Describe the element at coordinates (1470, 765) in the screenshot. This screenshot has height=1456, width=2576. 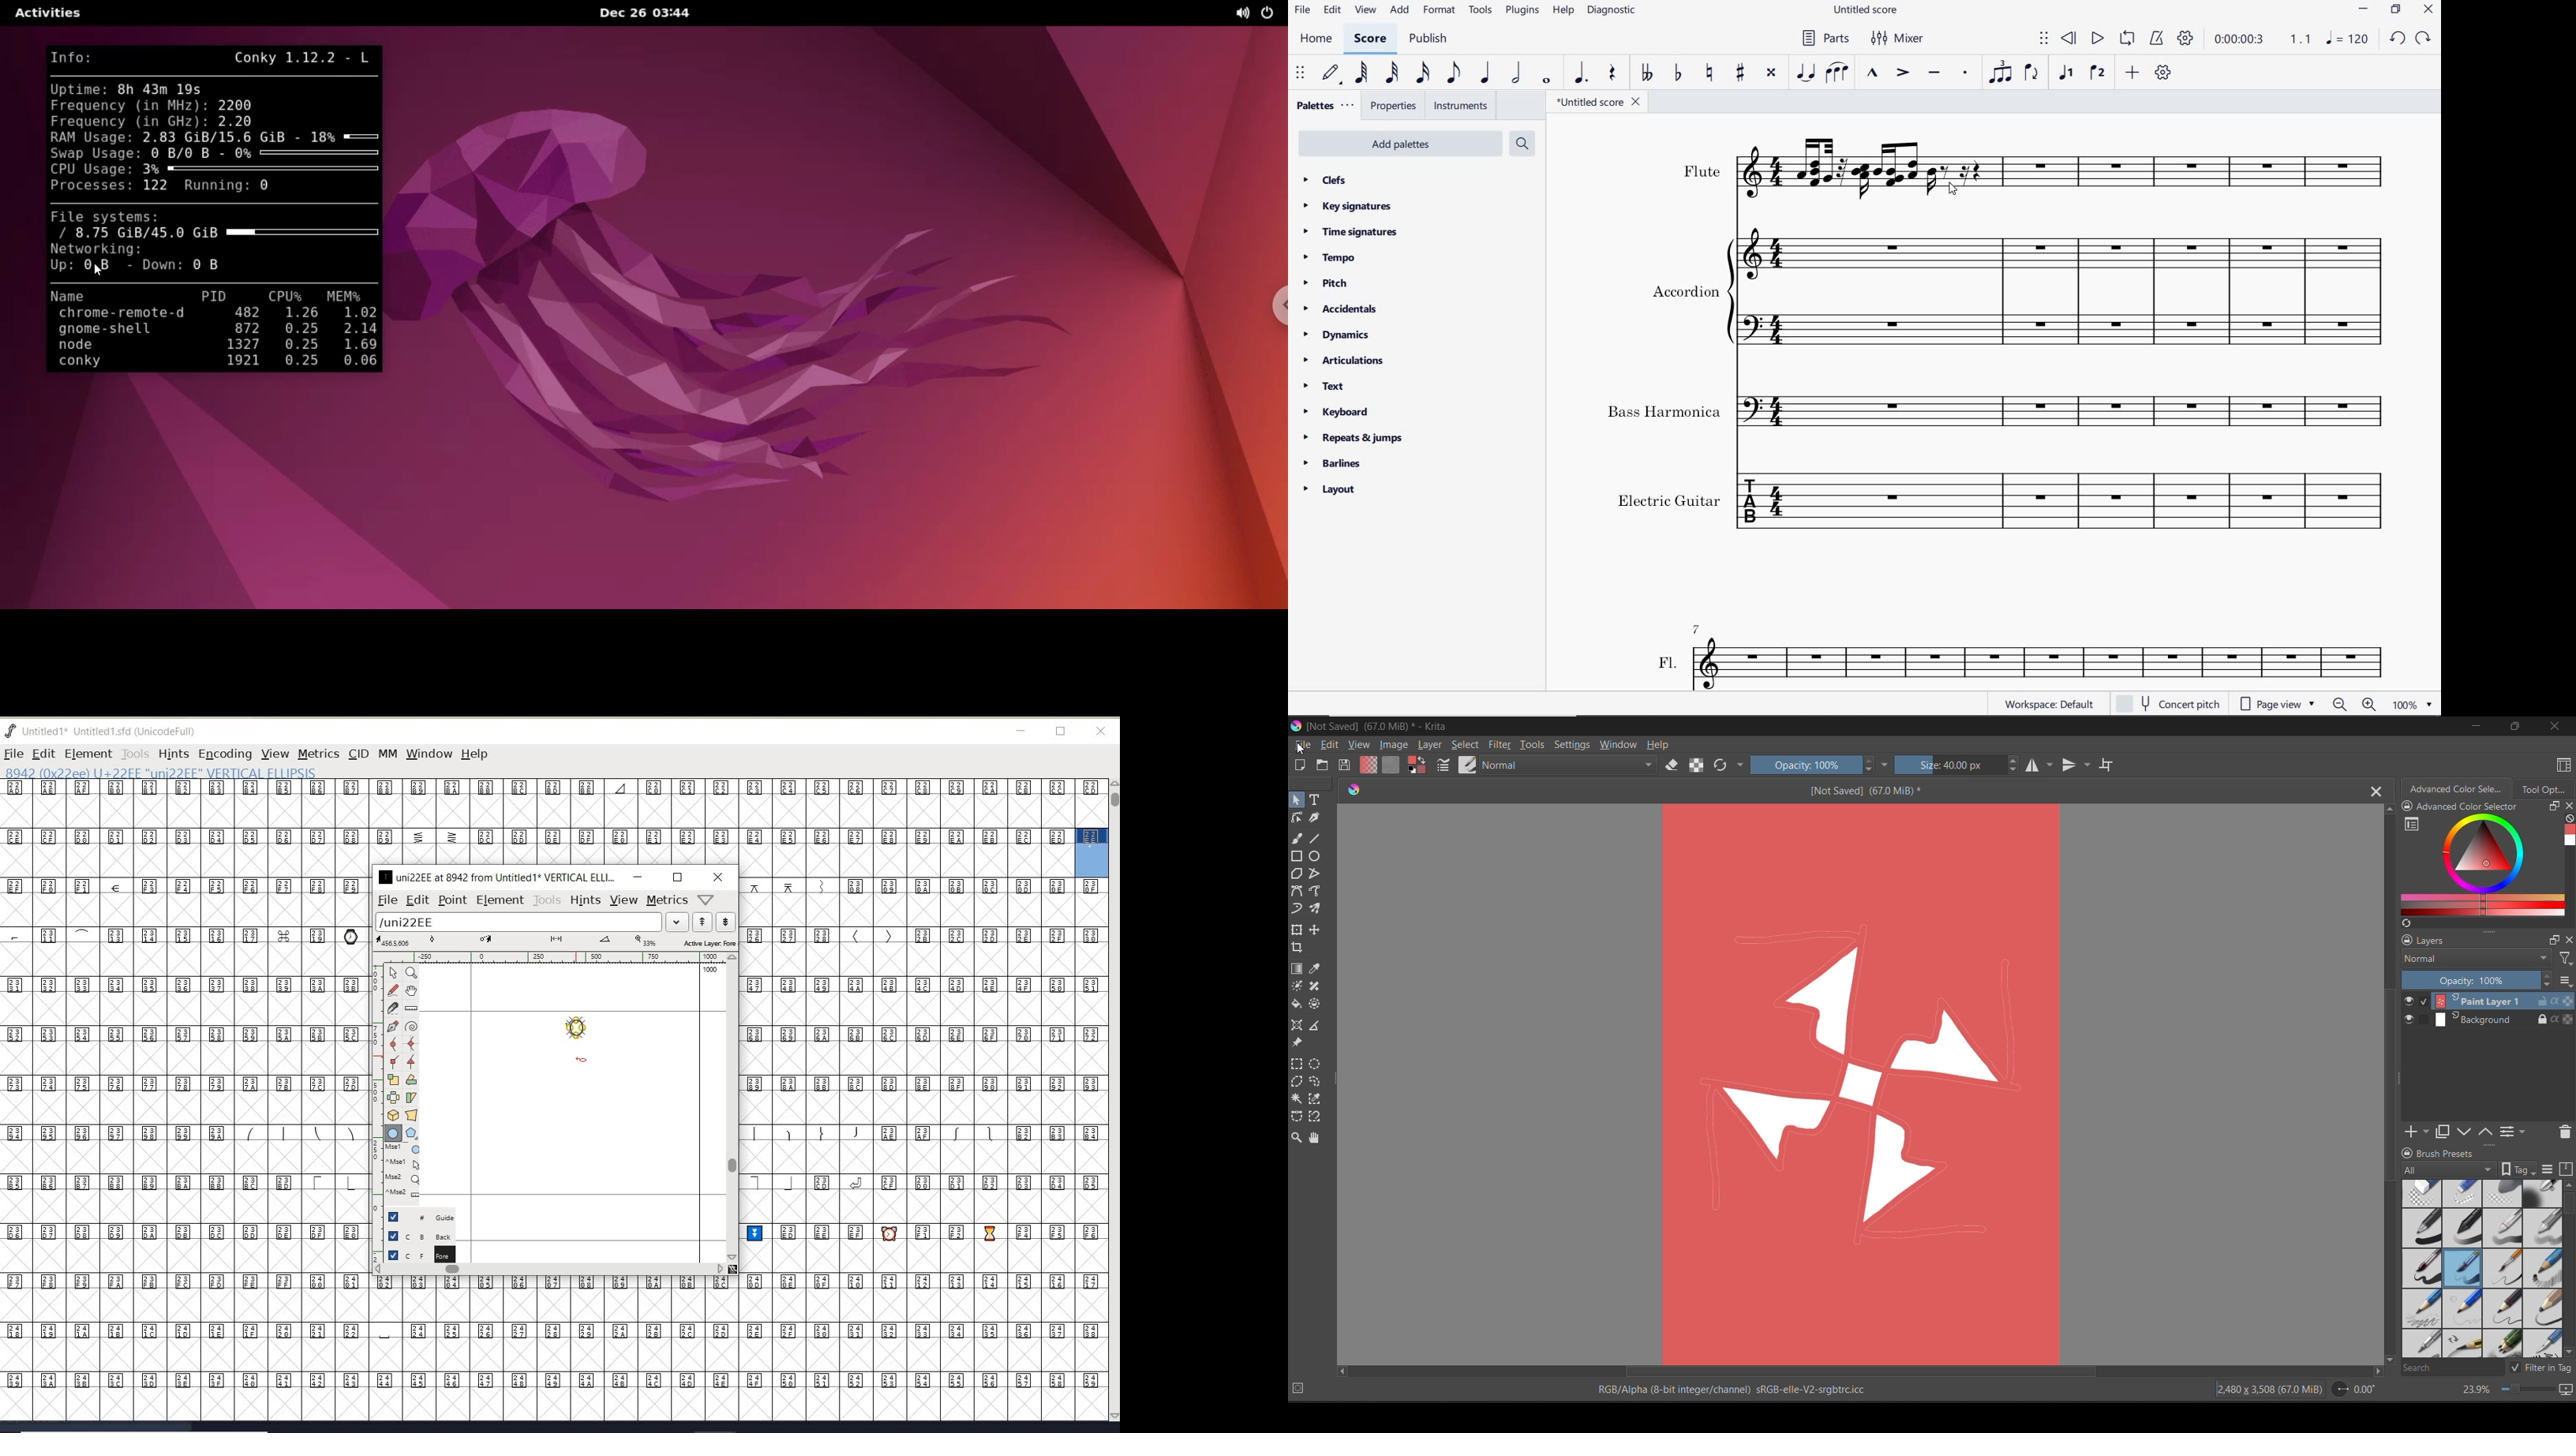
I see `choose brush preset` at that location.